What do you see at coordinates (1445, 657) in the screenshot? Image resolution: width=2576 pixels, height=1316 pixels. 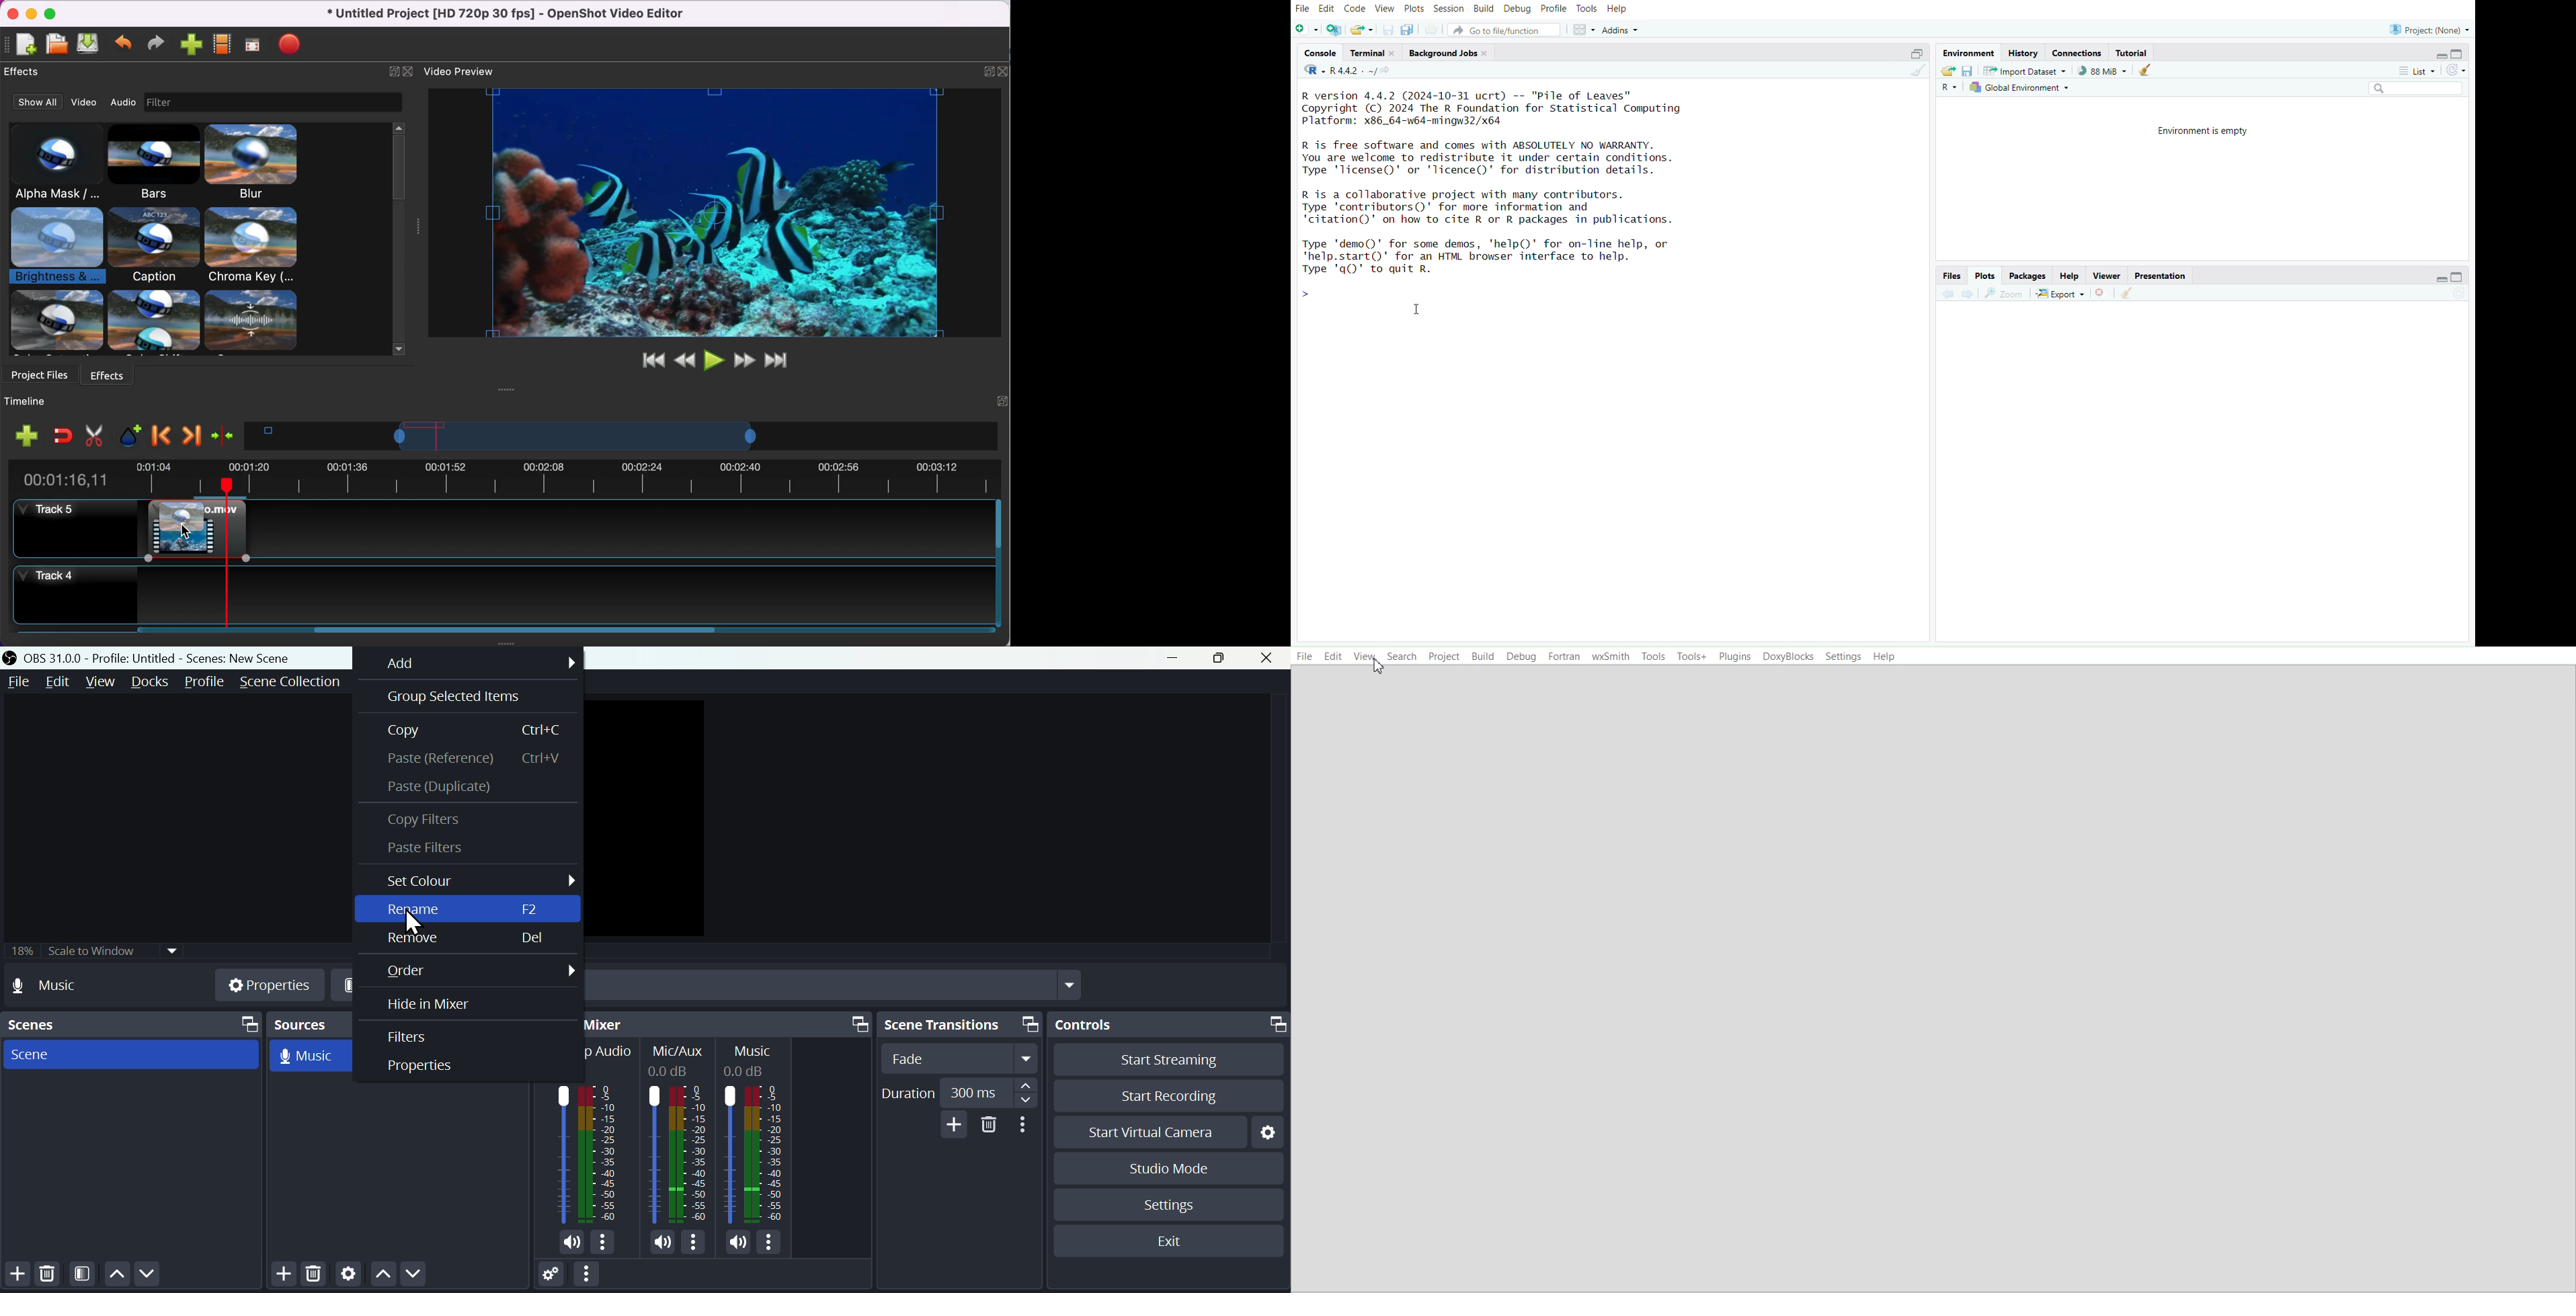 I see `Project` at bounding box center [1445, 657].